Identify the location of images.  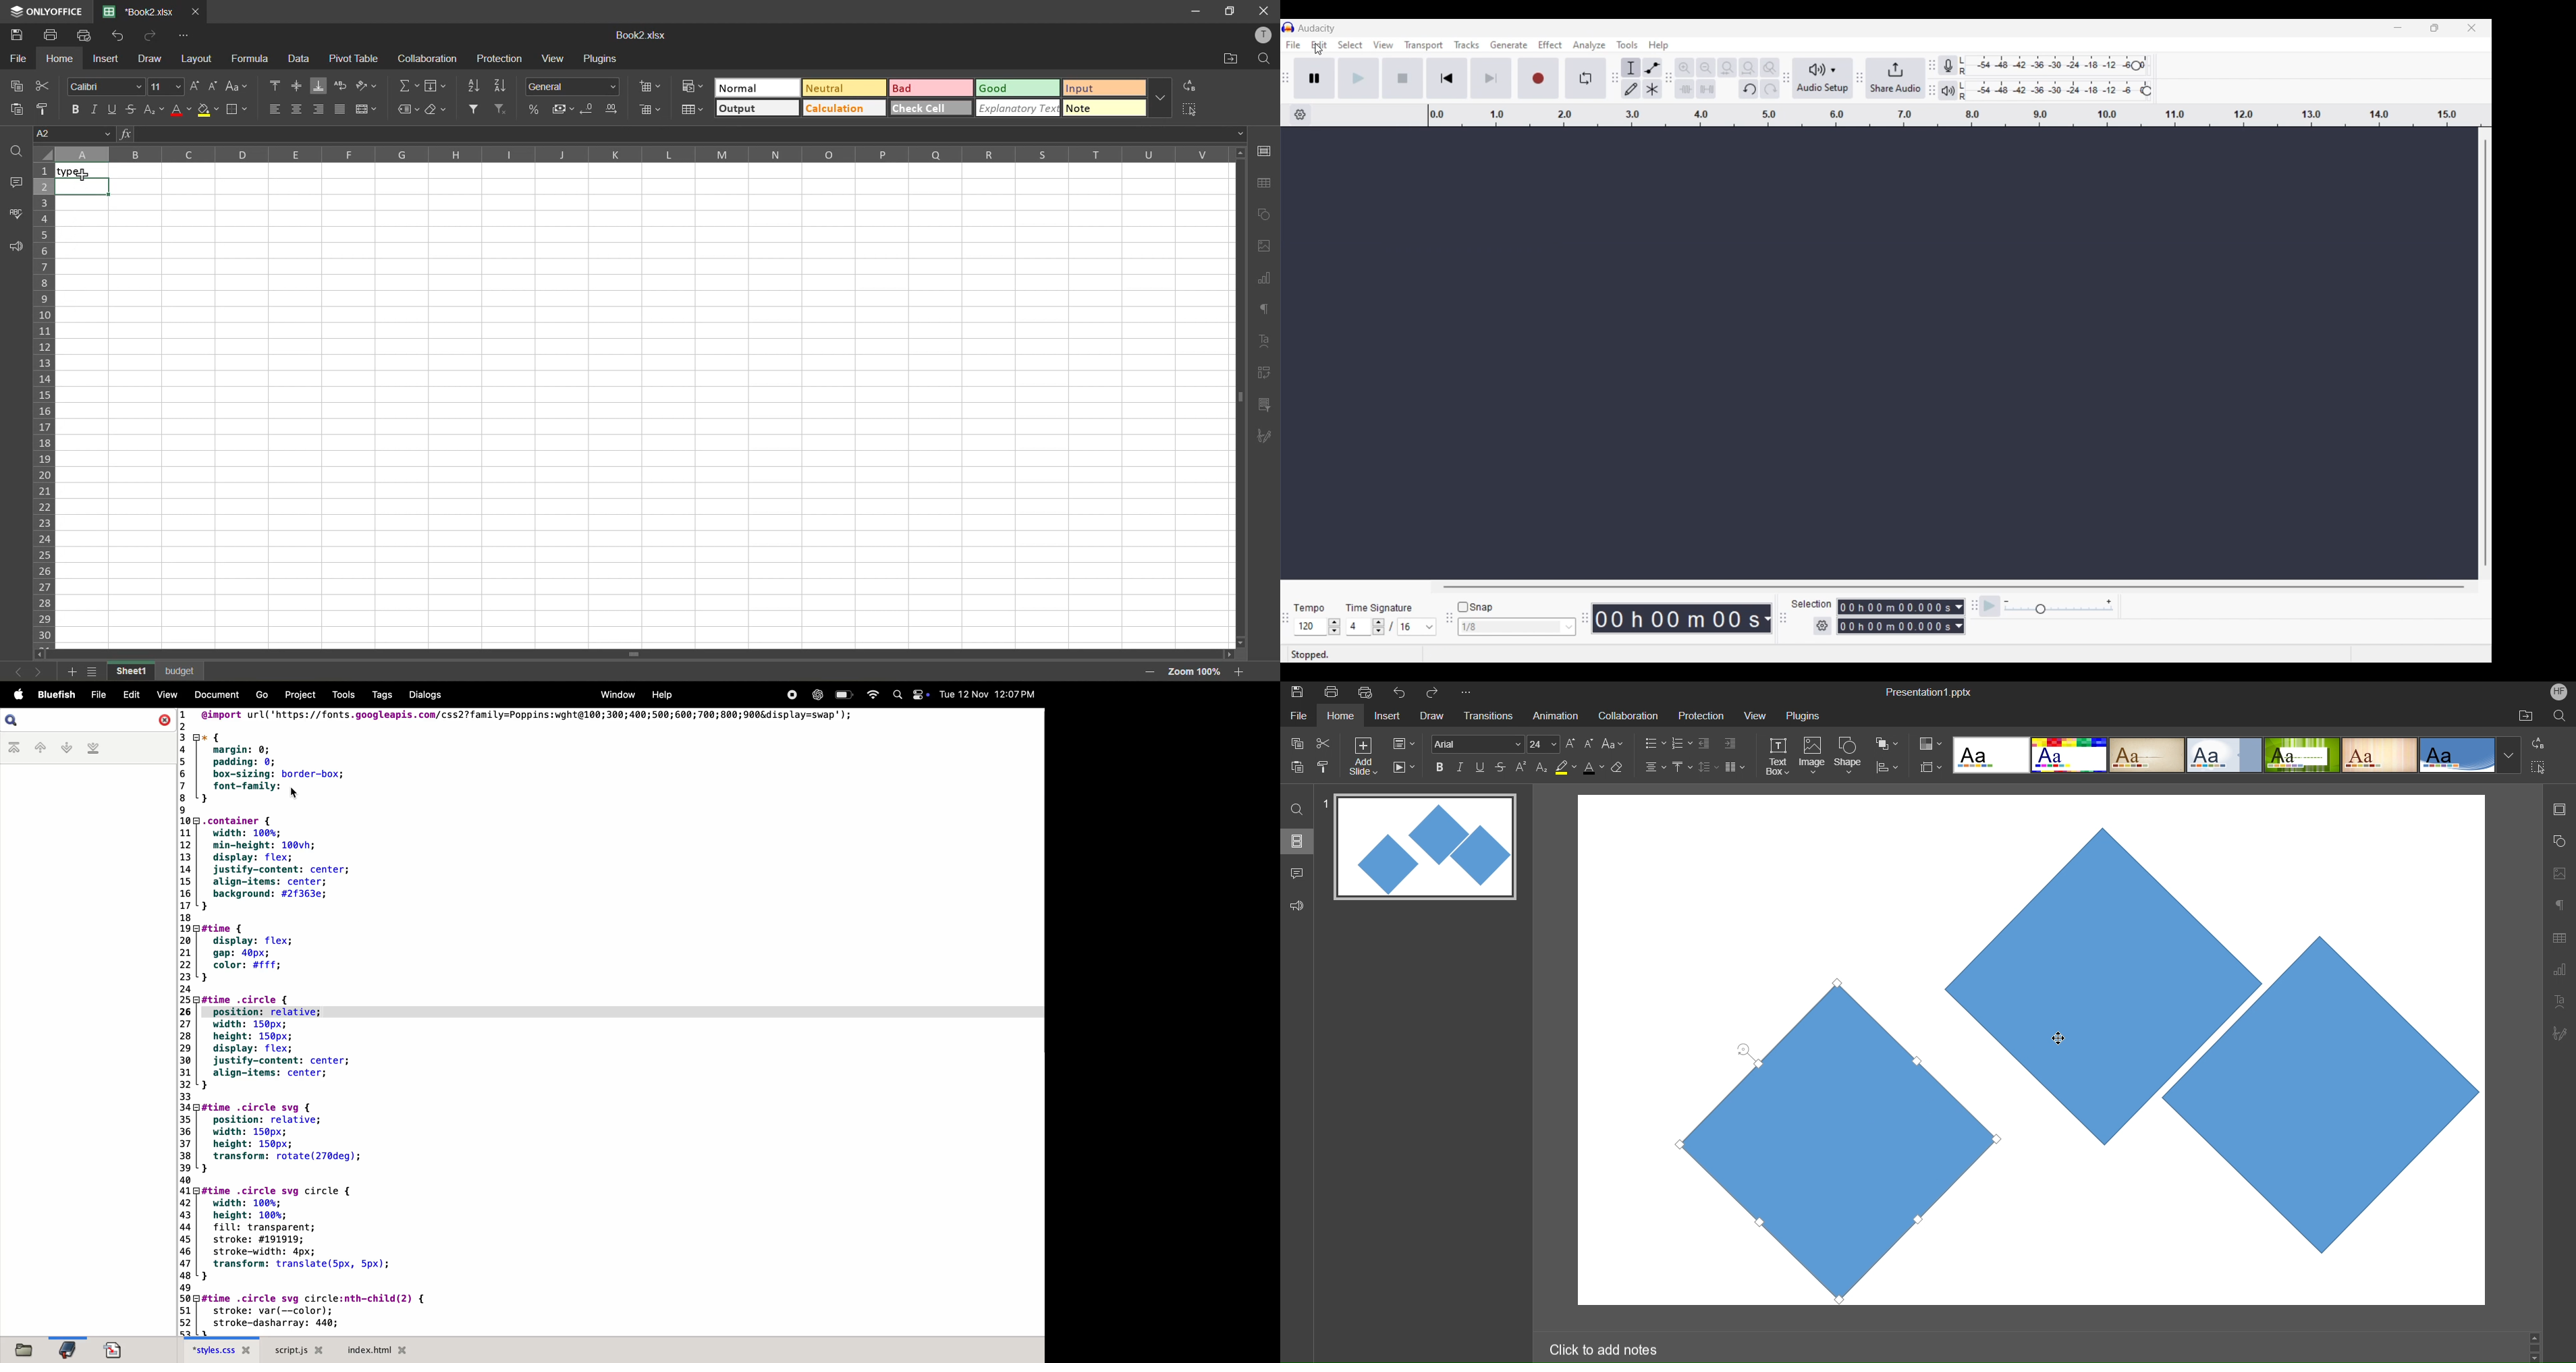
(1269, 249).